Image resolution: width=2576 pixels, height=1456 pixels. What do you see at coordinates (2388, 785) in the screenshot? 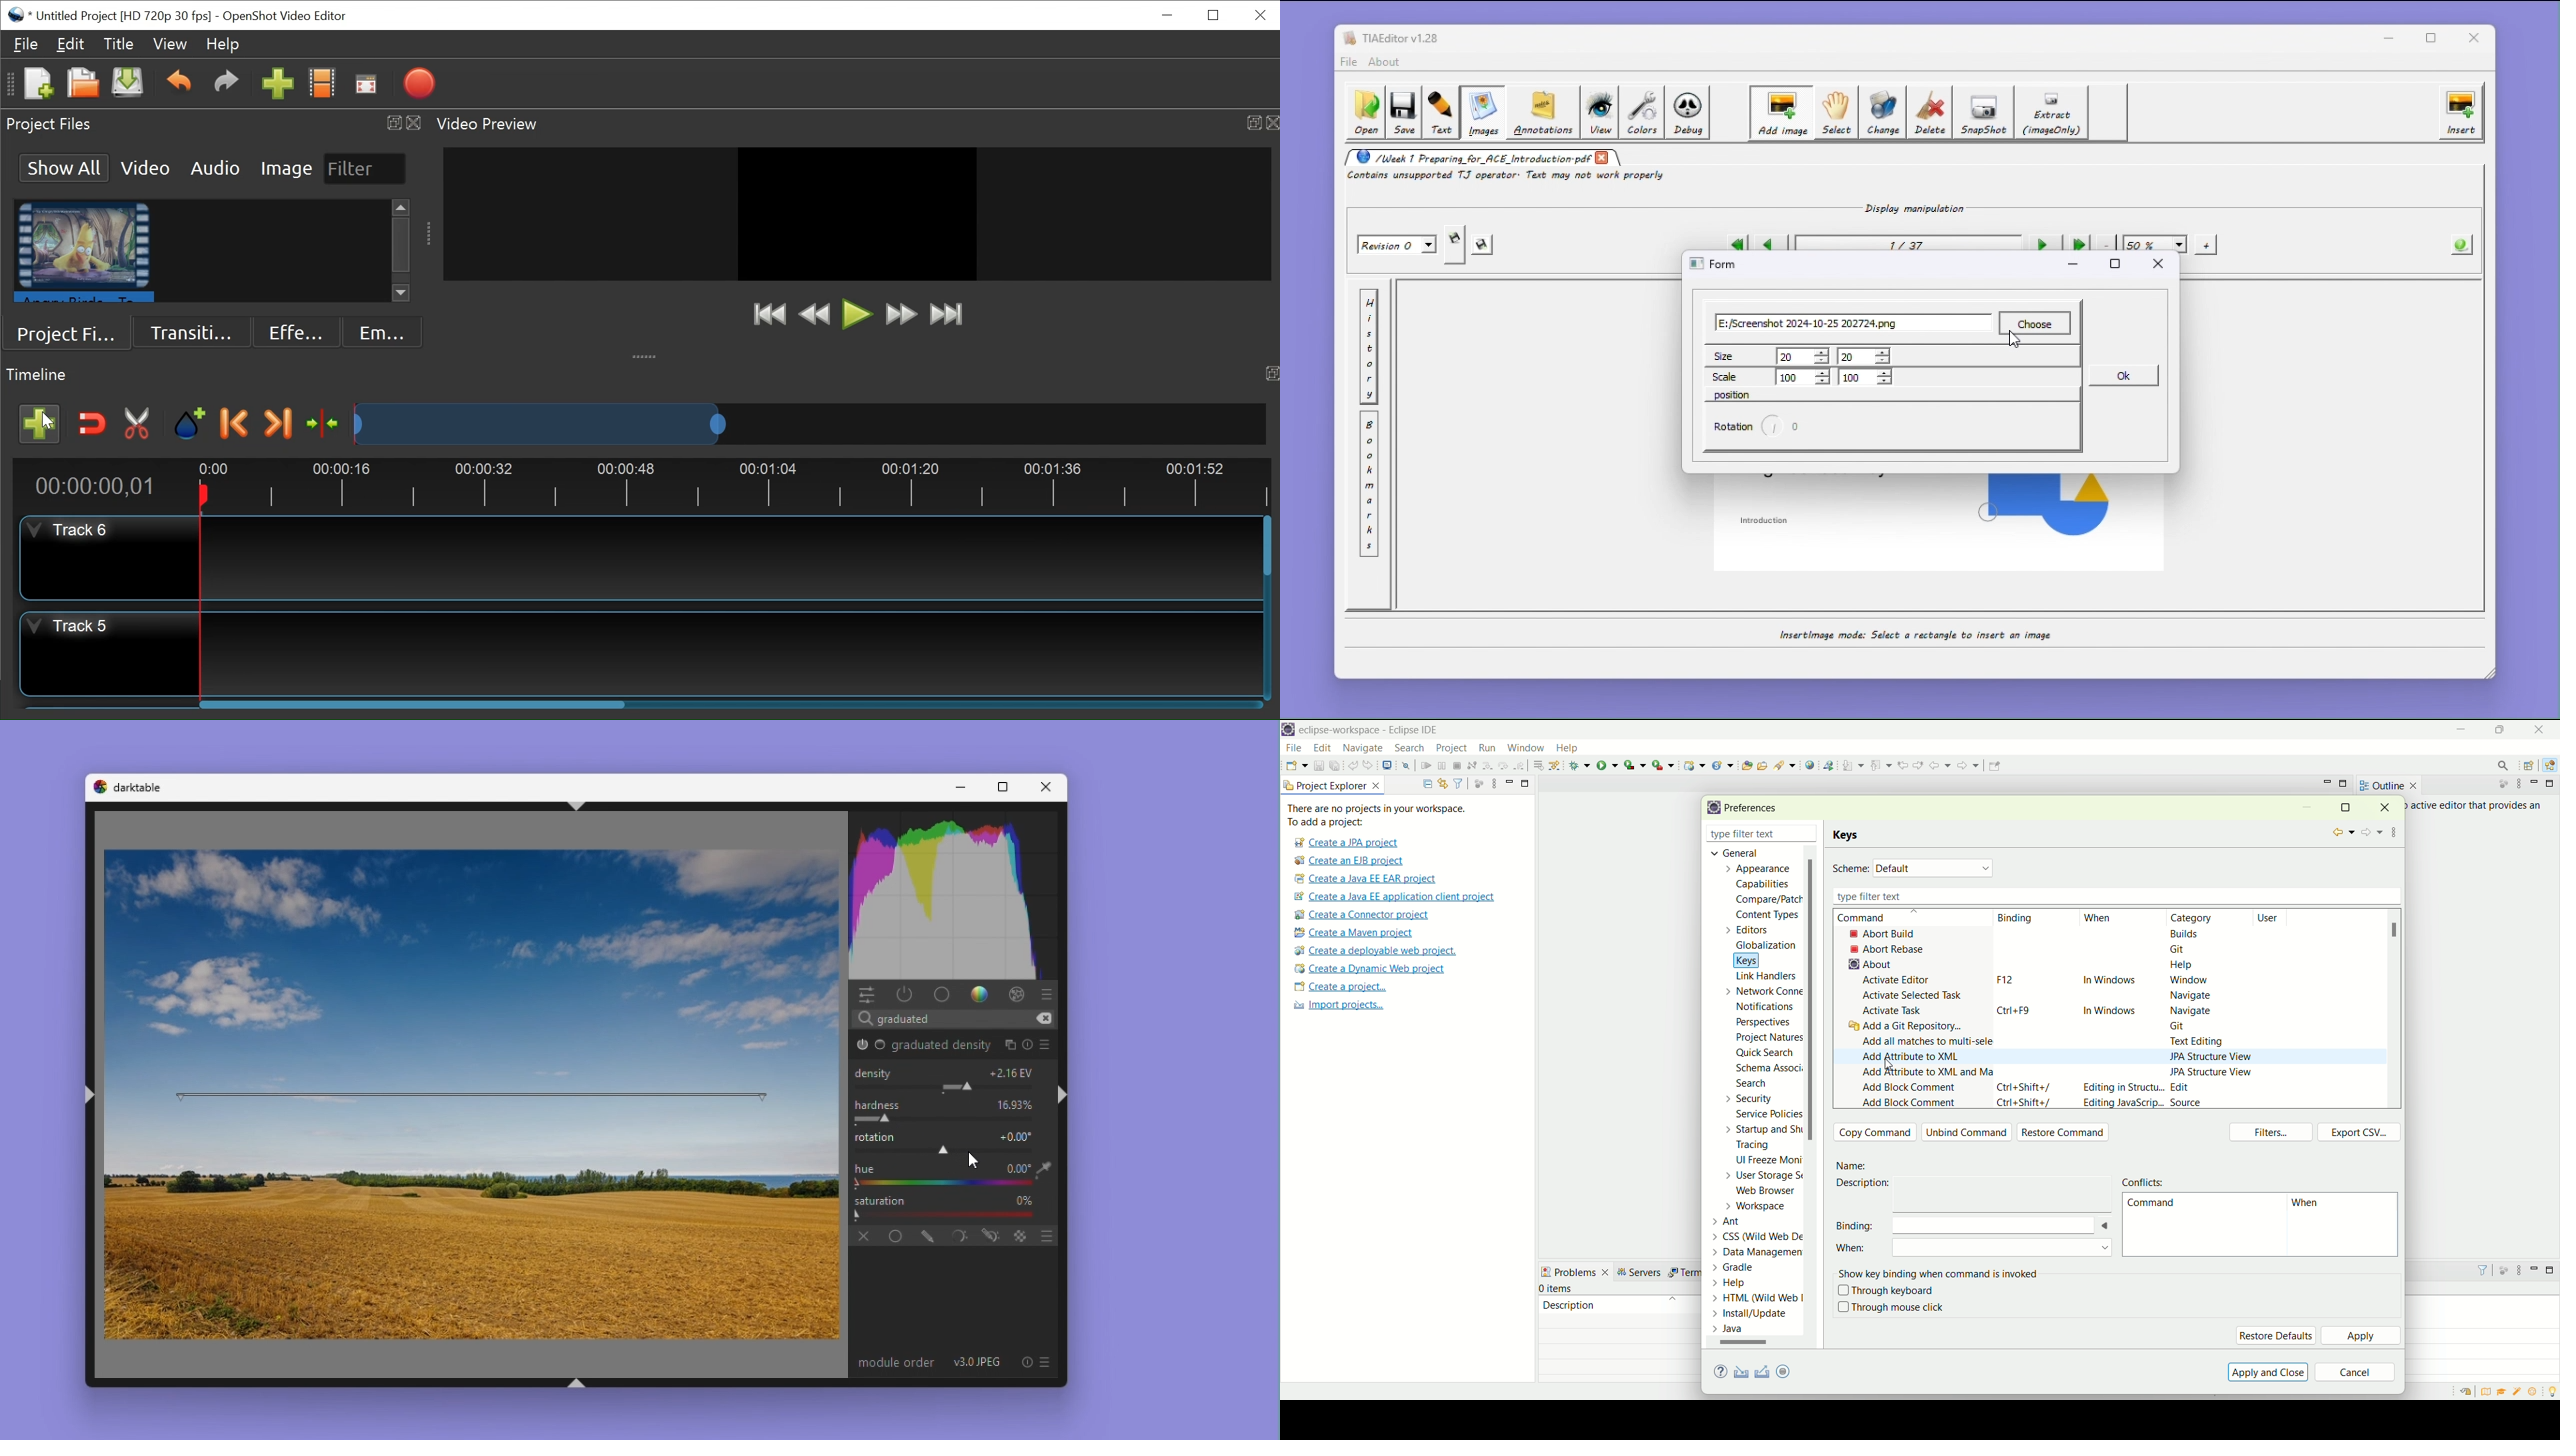
I see `outline` at bounding box center [2388, 785].